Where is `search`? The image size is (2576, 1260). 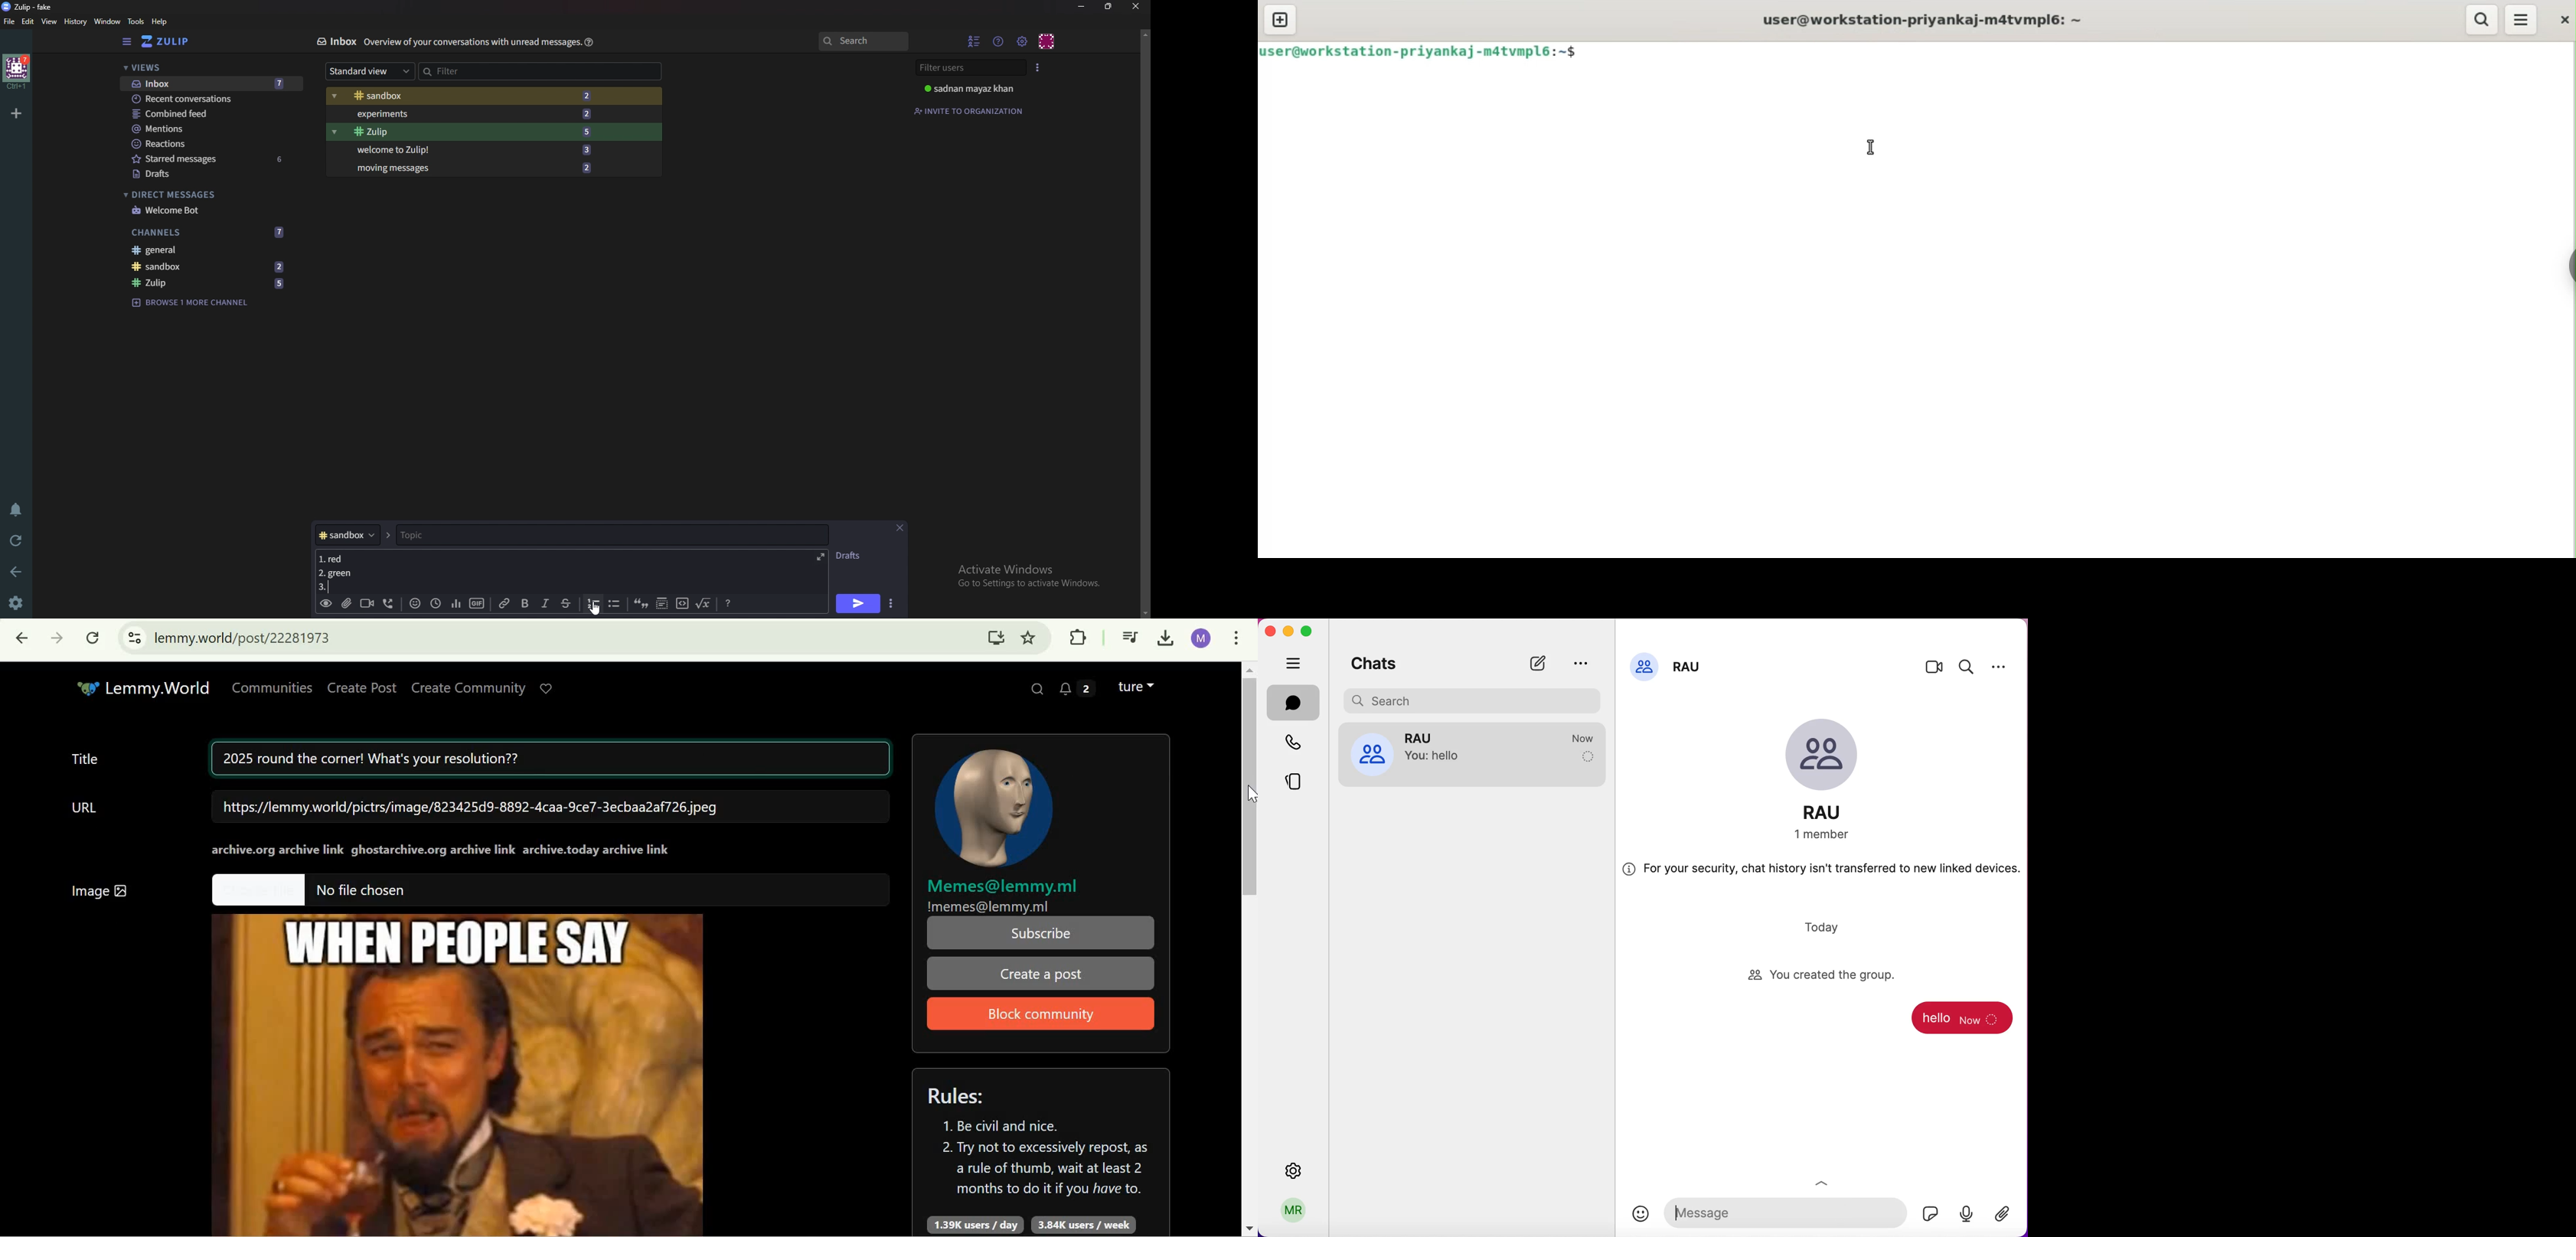
search is located at coordinates (863, 42).